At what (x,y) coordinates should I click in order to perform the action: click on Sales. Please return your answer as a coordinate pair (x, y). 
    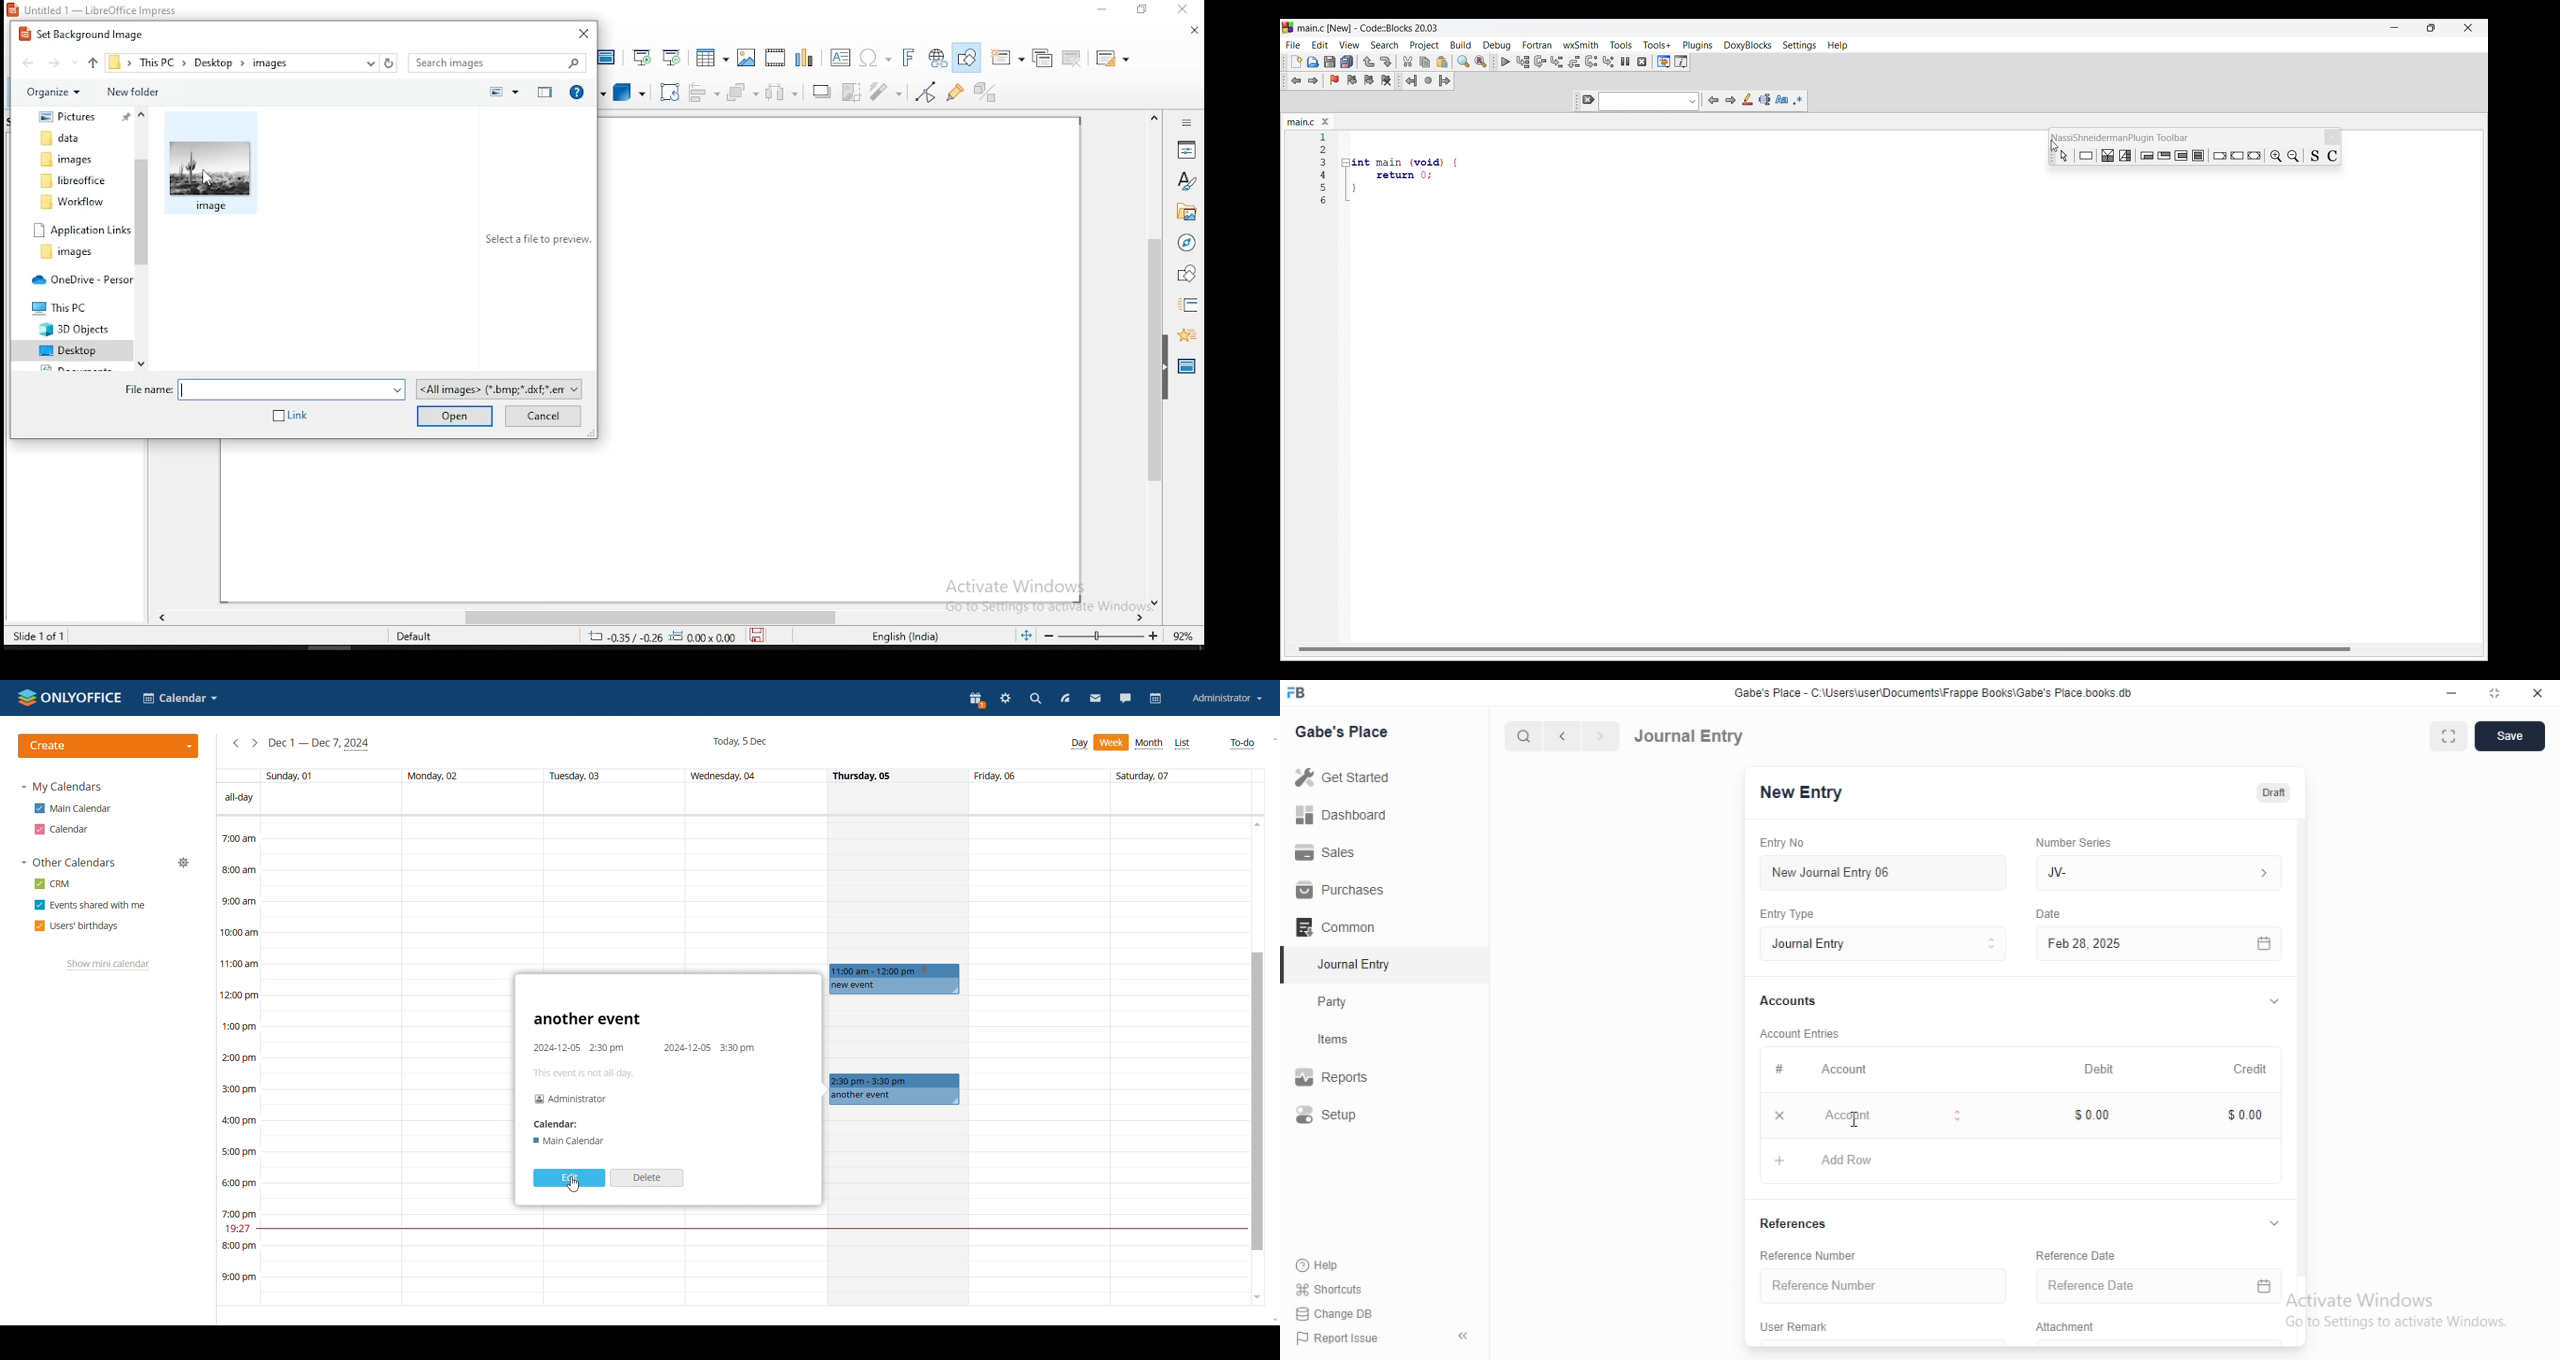
    Looking at the image, I should click on (1344, 851).